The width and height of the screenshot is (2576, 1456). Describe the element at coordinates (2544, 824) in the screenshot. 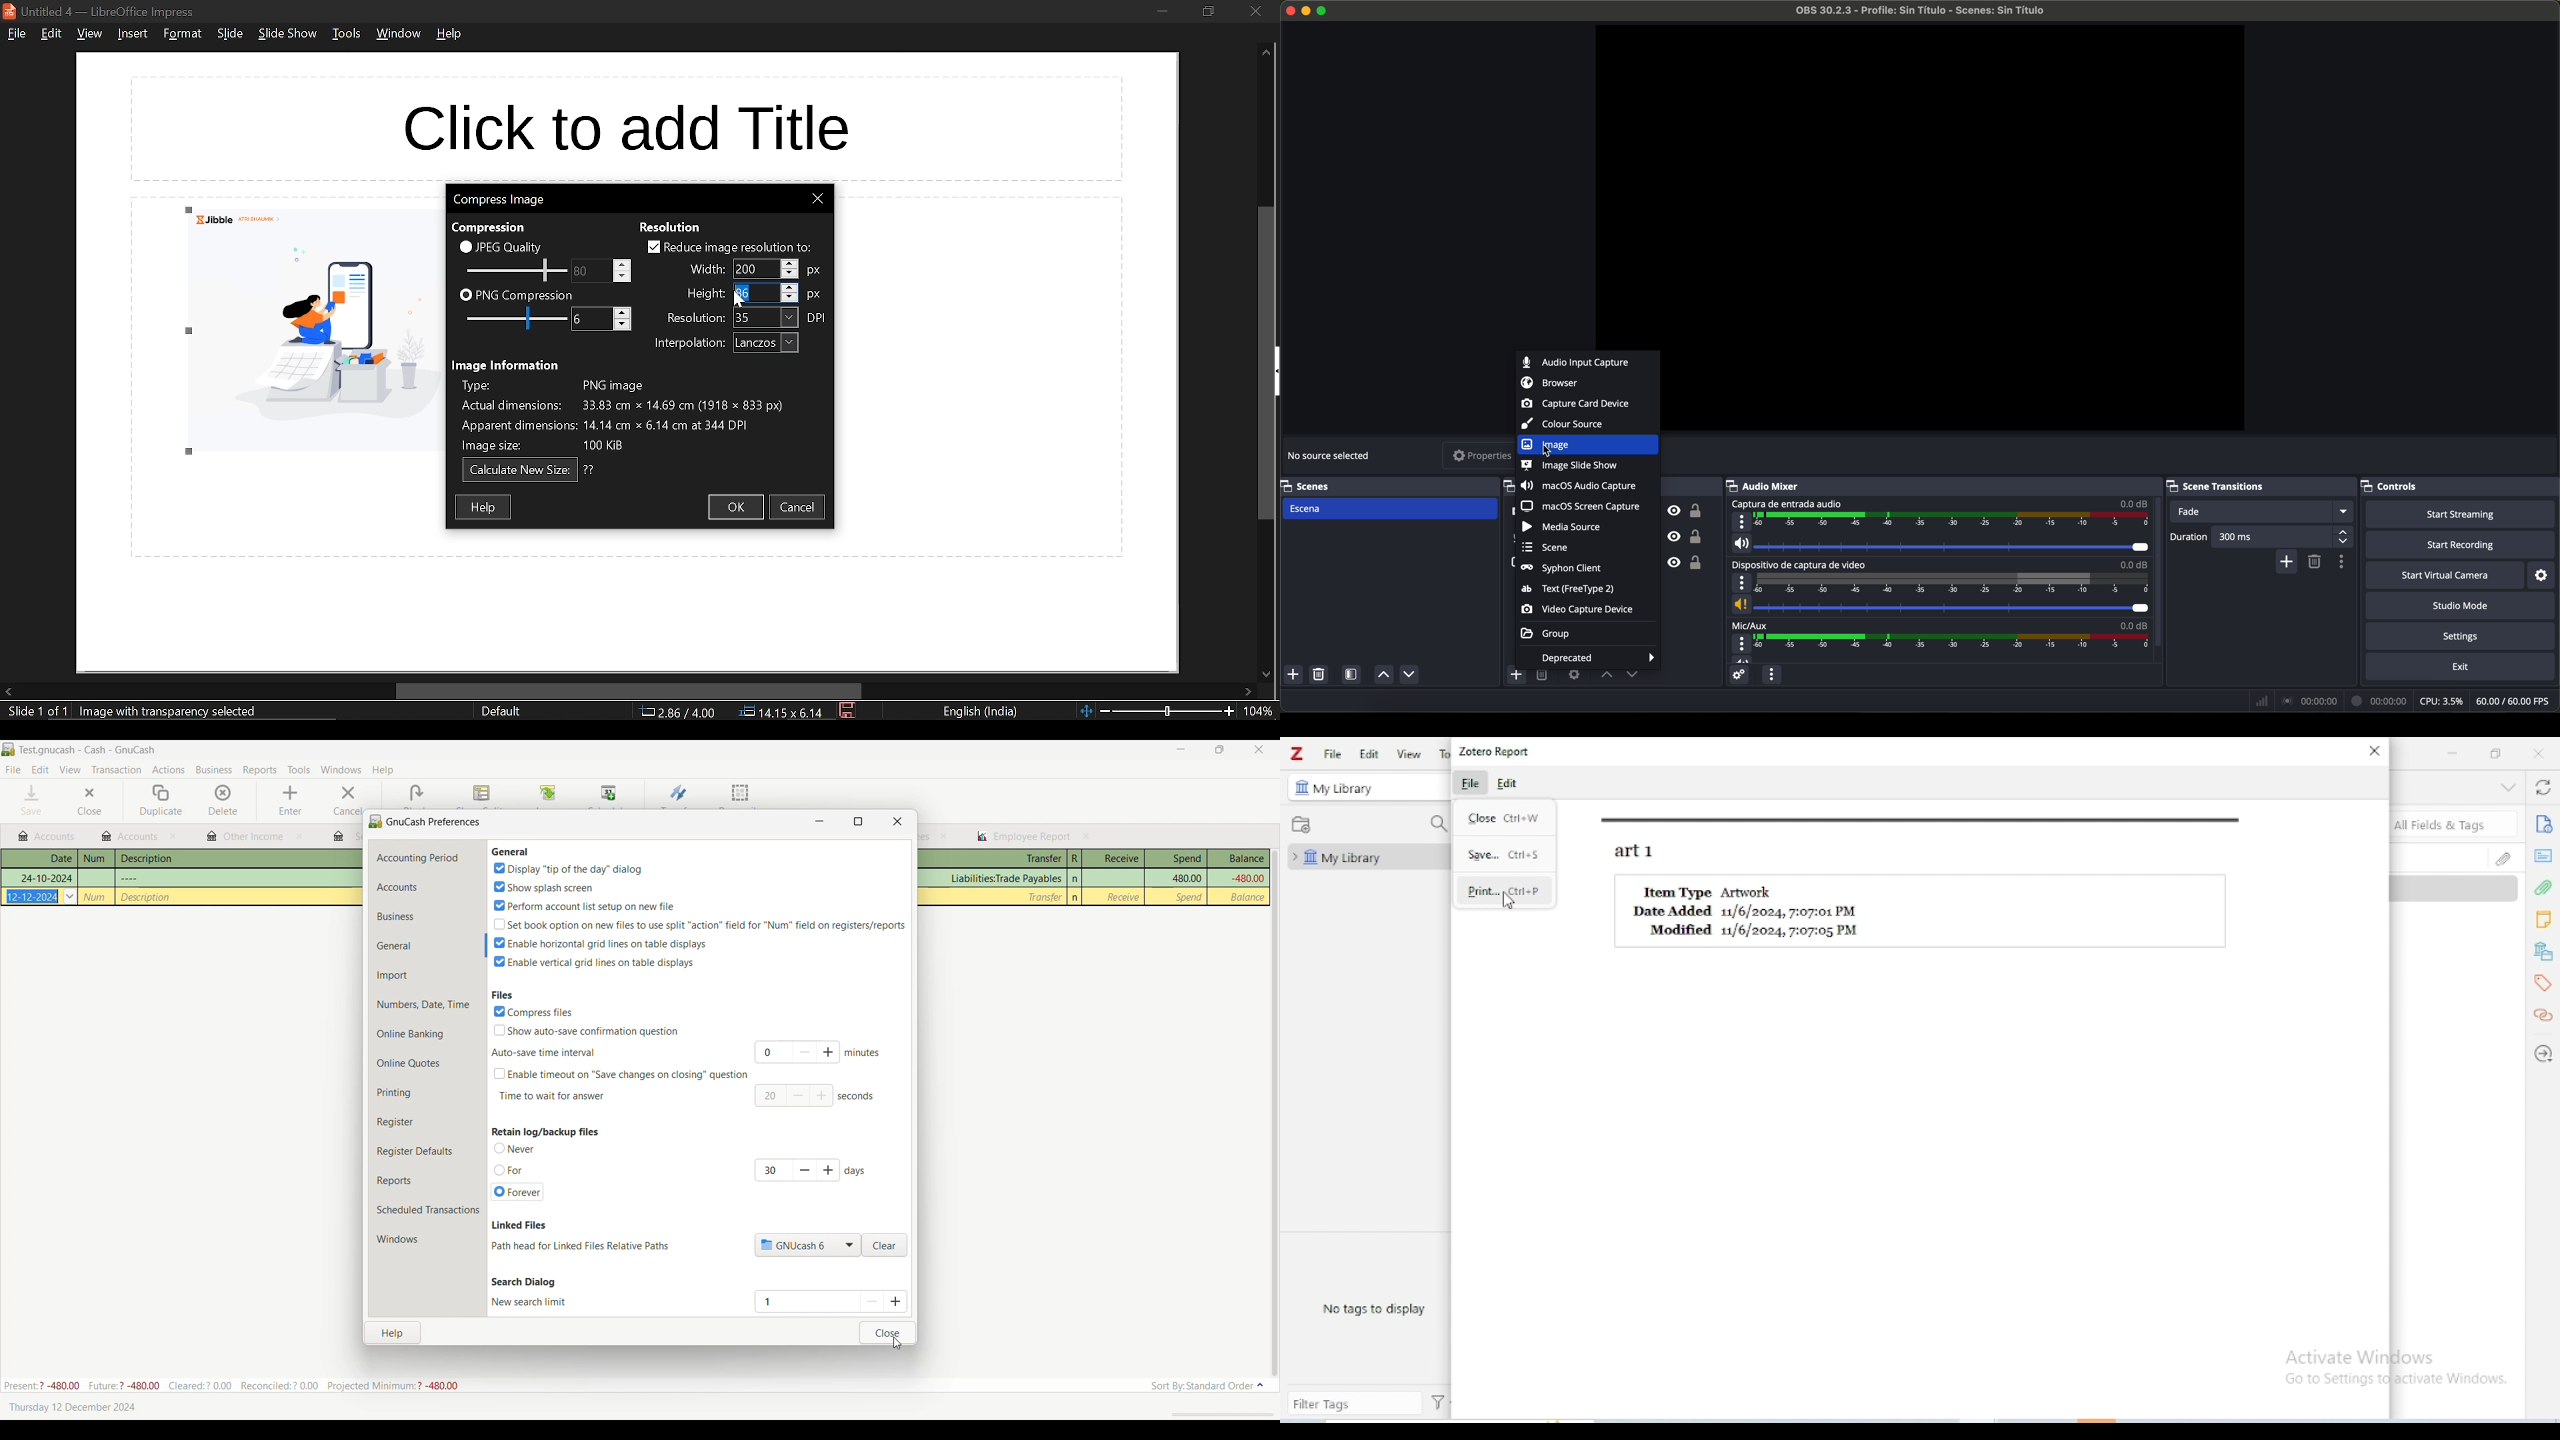

I see `info` at that location.